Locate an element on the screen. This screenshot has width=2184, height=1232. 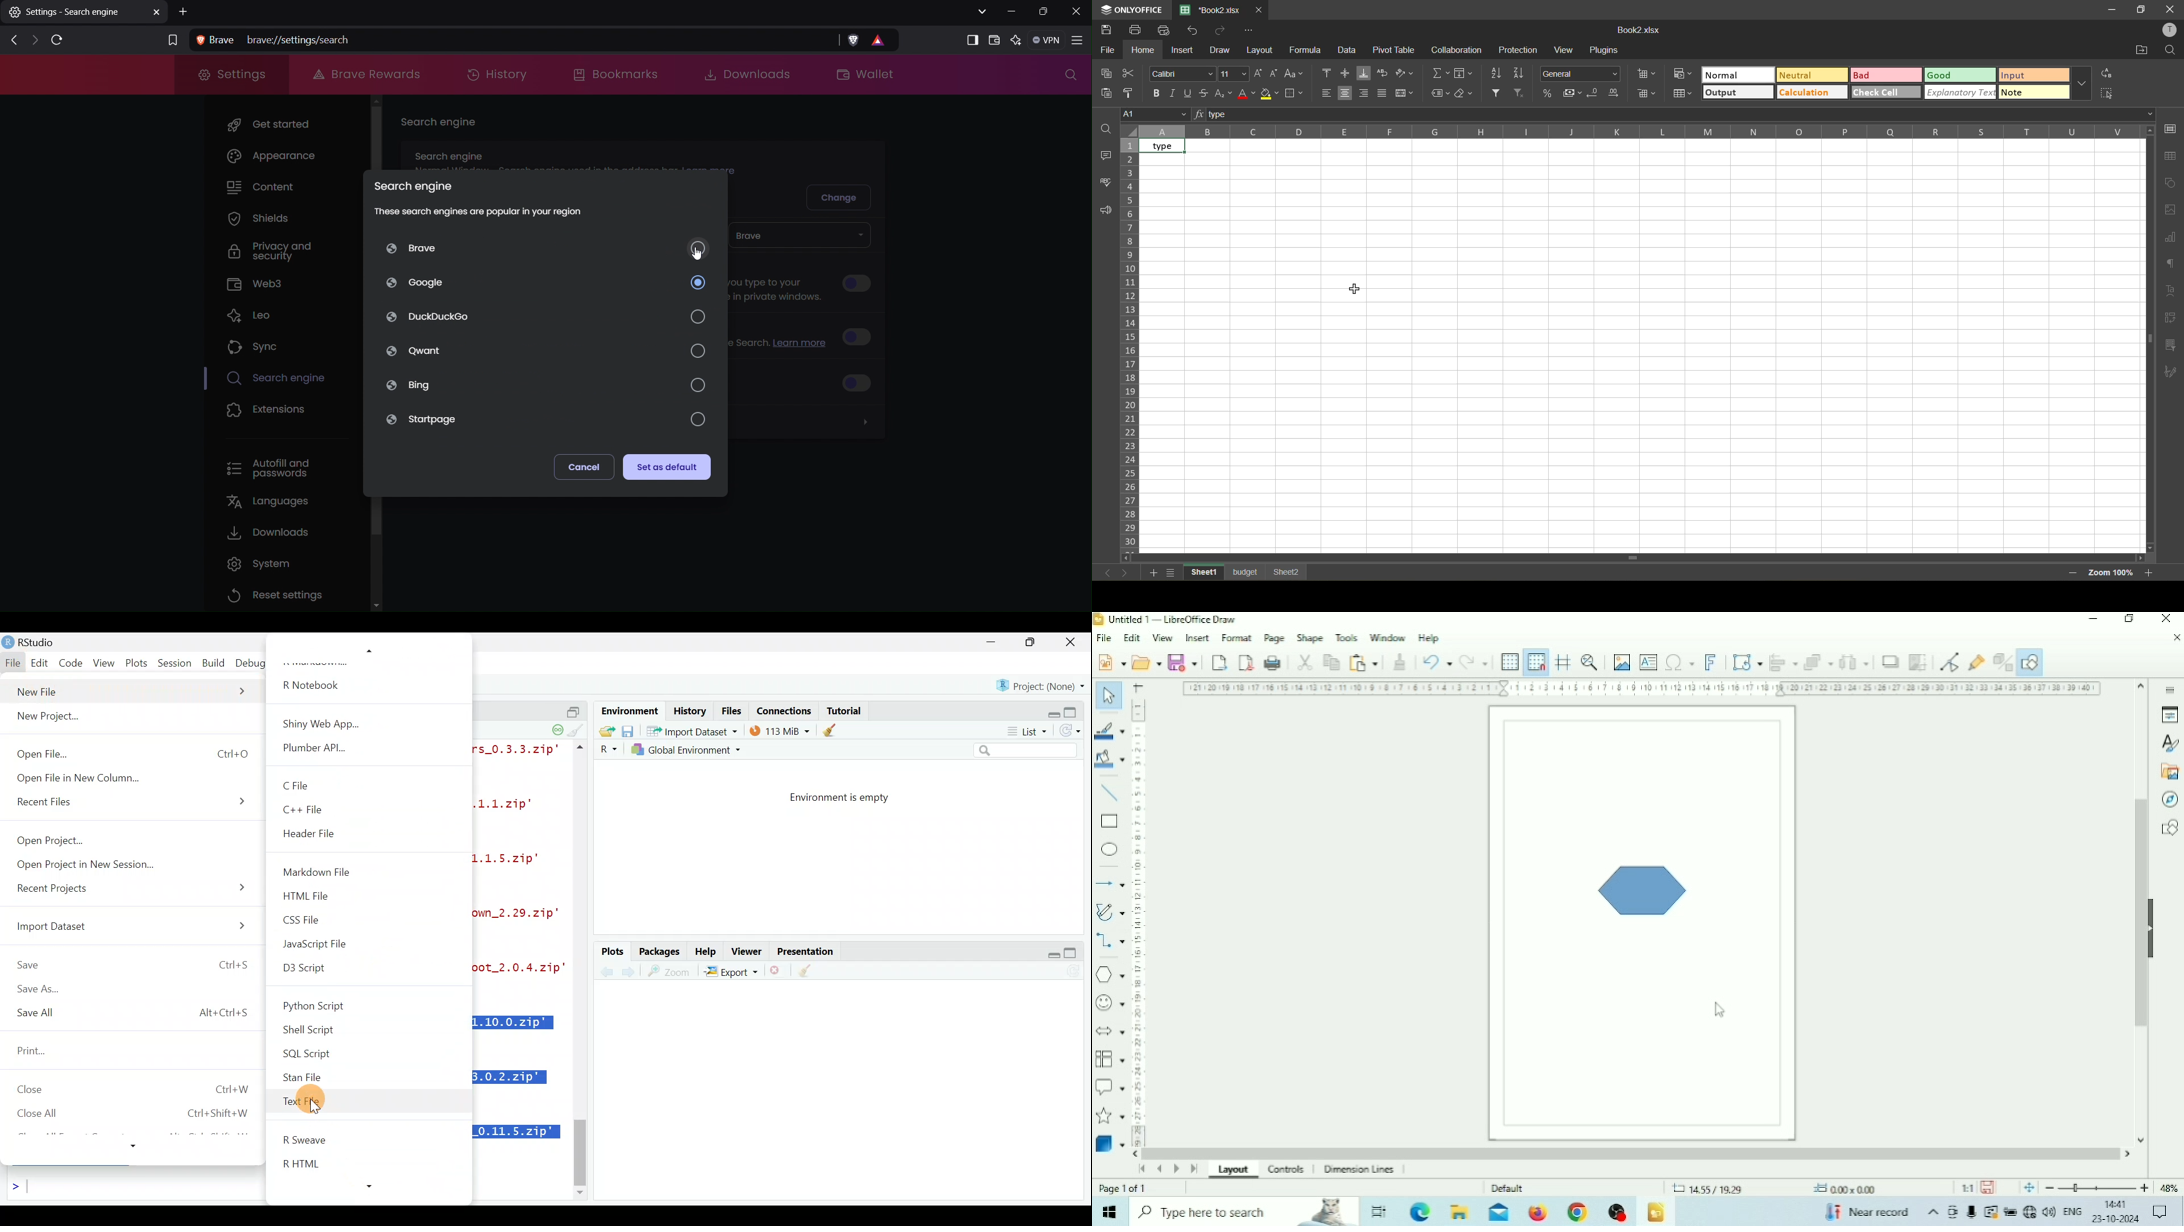
Insert Text Box is located at coordinates (1649, 661).